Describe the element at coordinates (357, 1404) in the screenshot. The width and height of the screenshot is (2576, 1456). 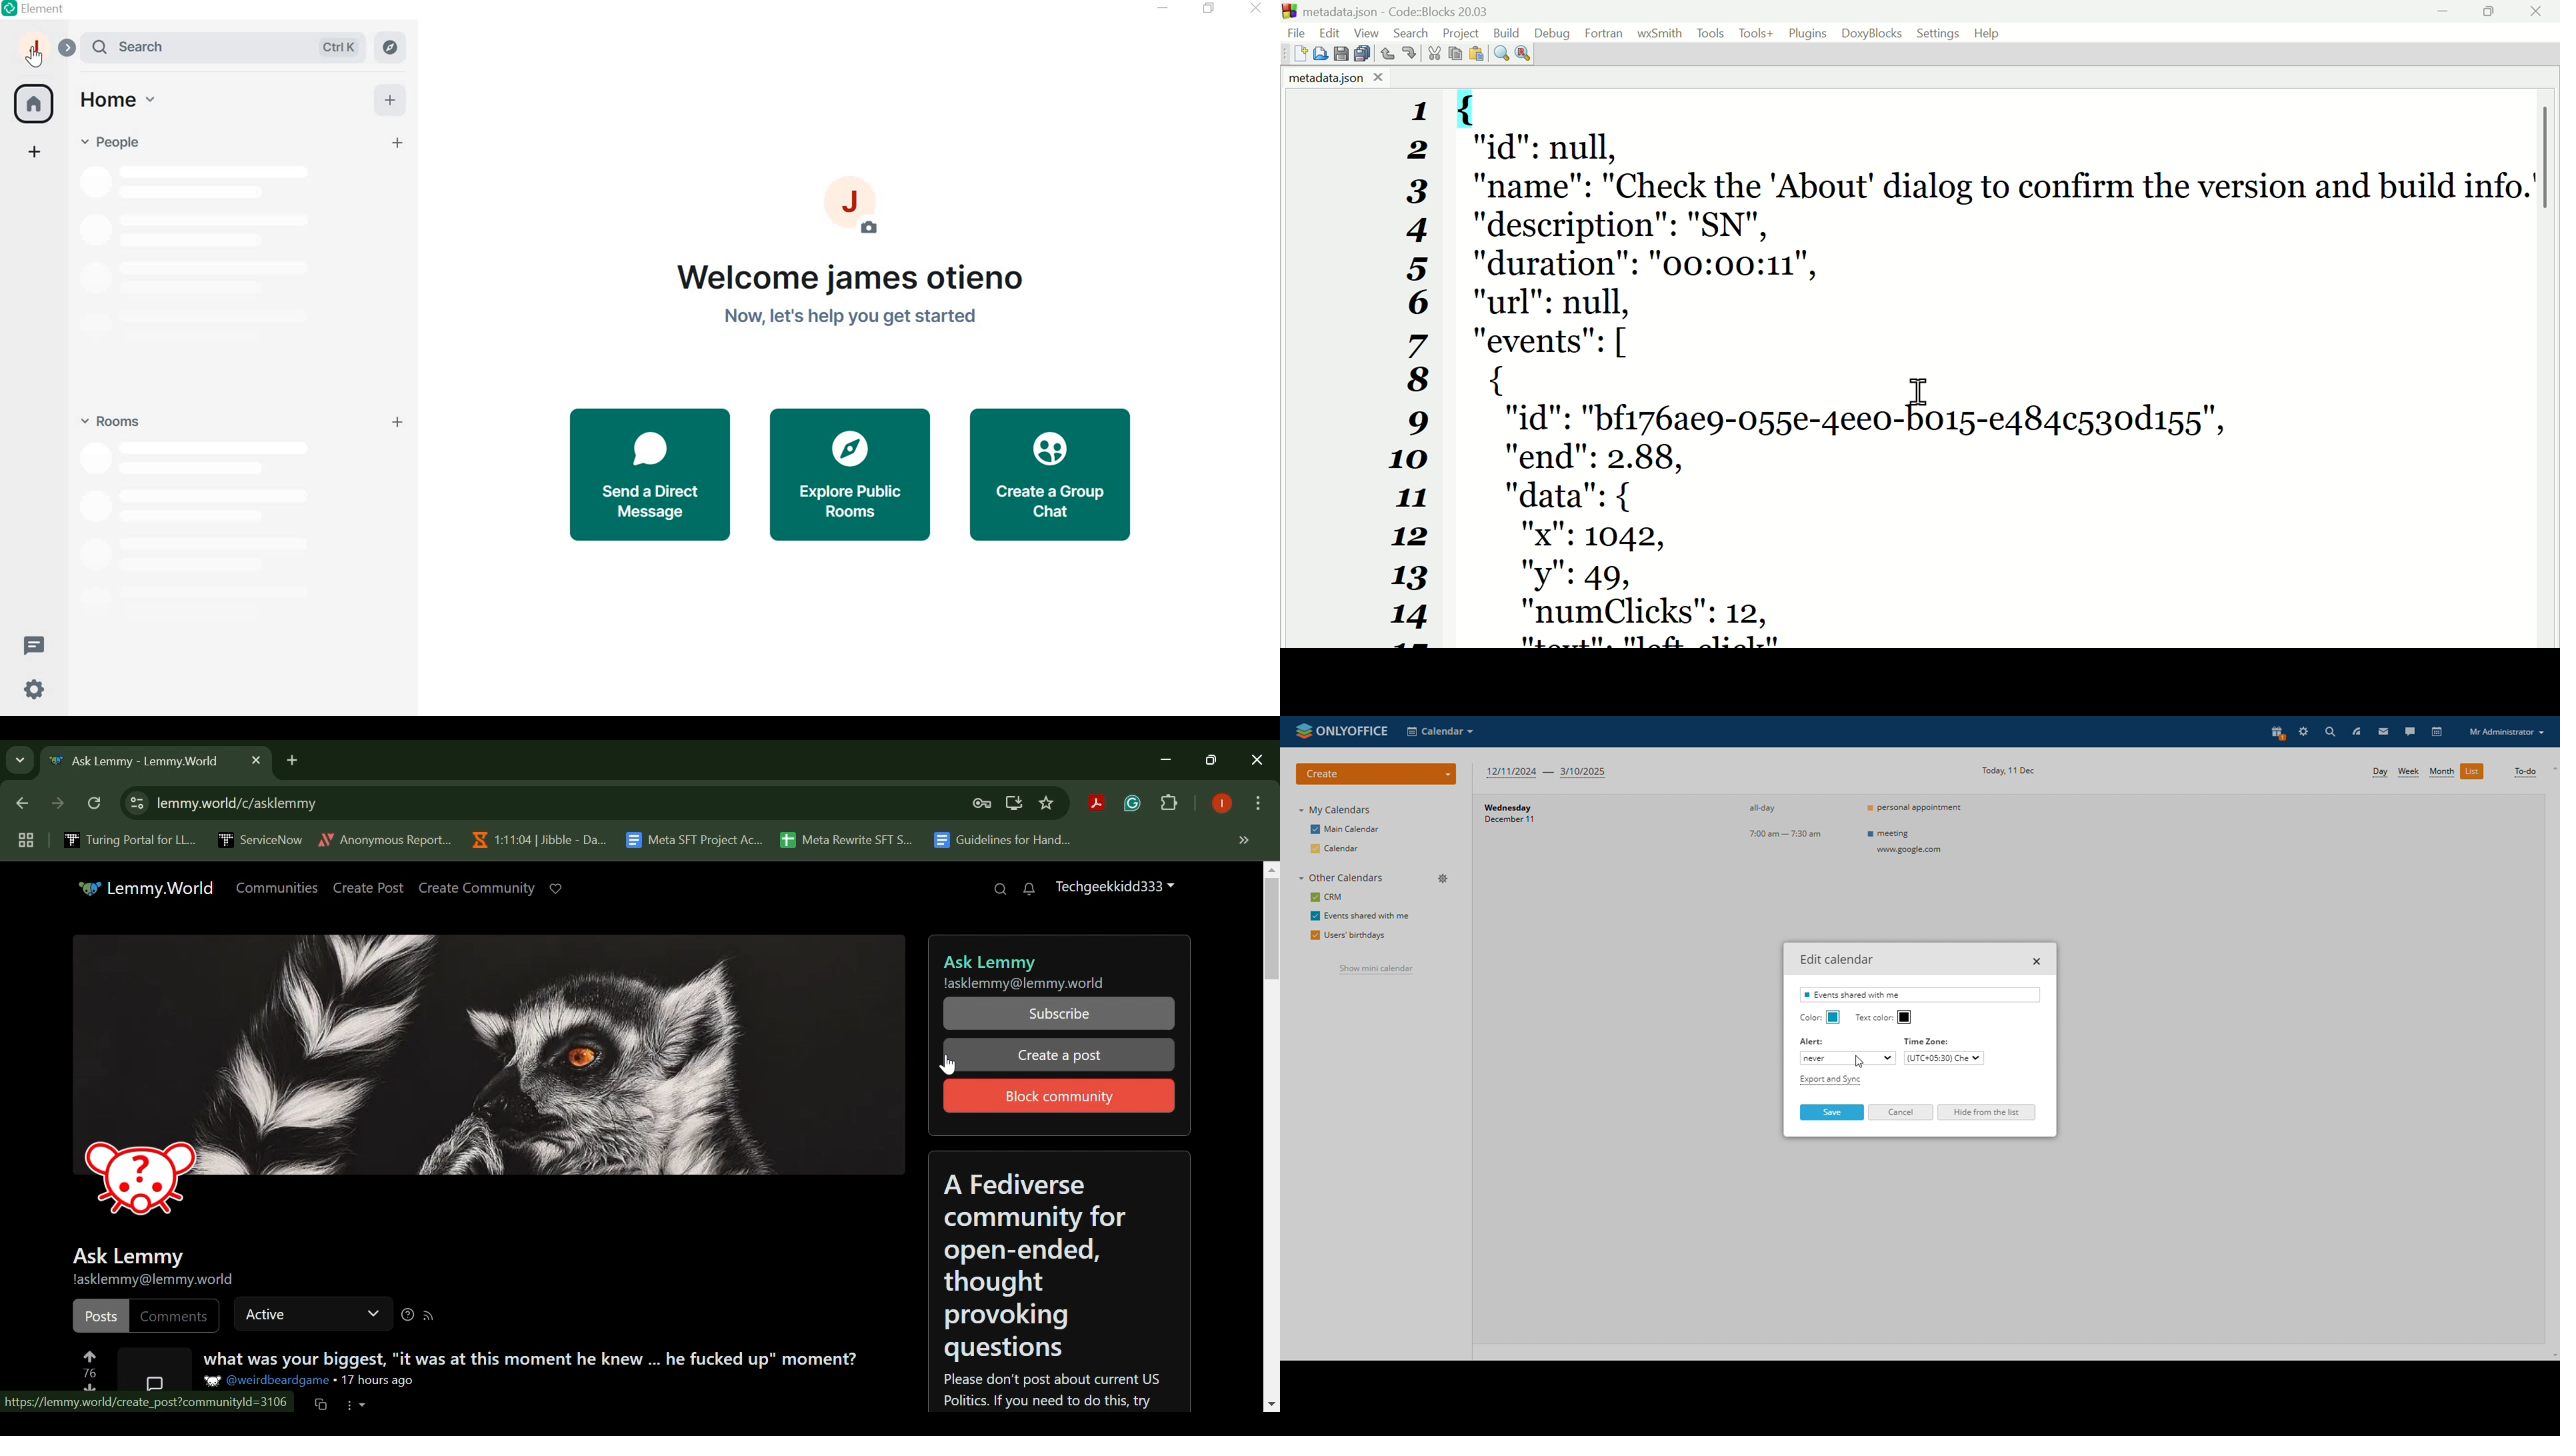
I see `More Options` at that location.